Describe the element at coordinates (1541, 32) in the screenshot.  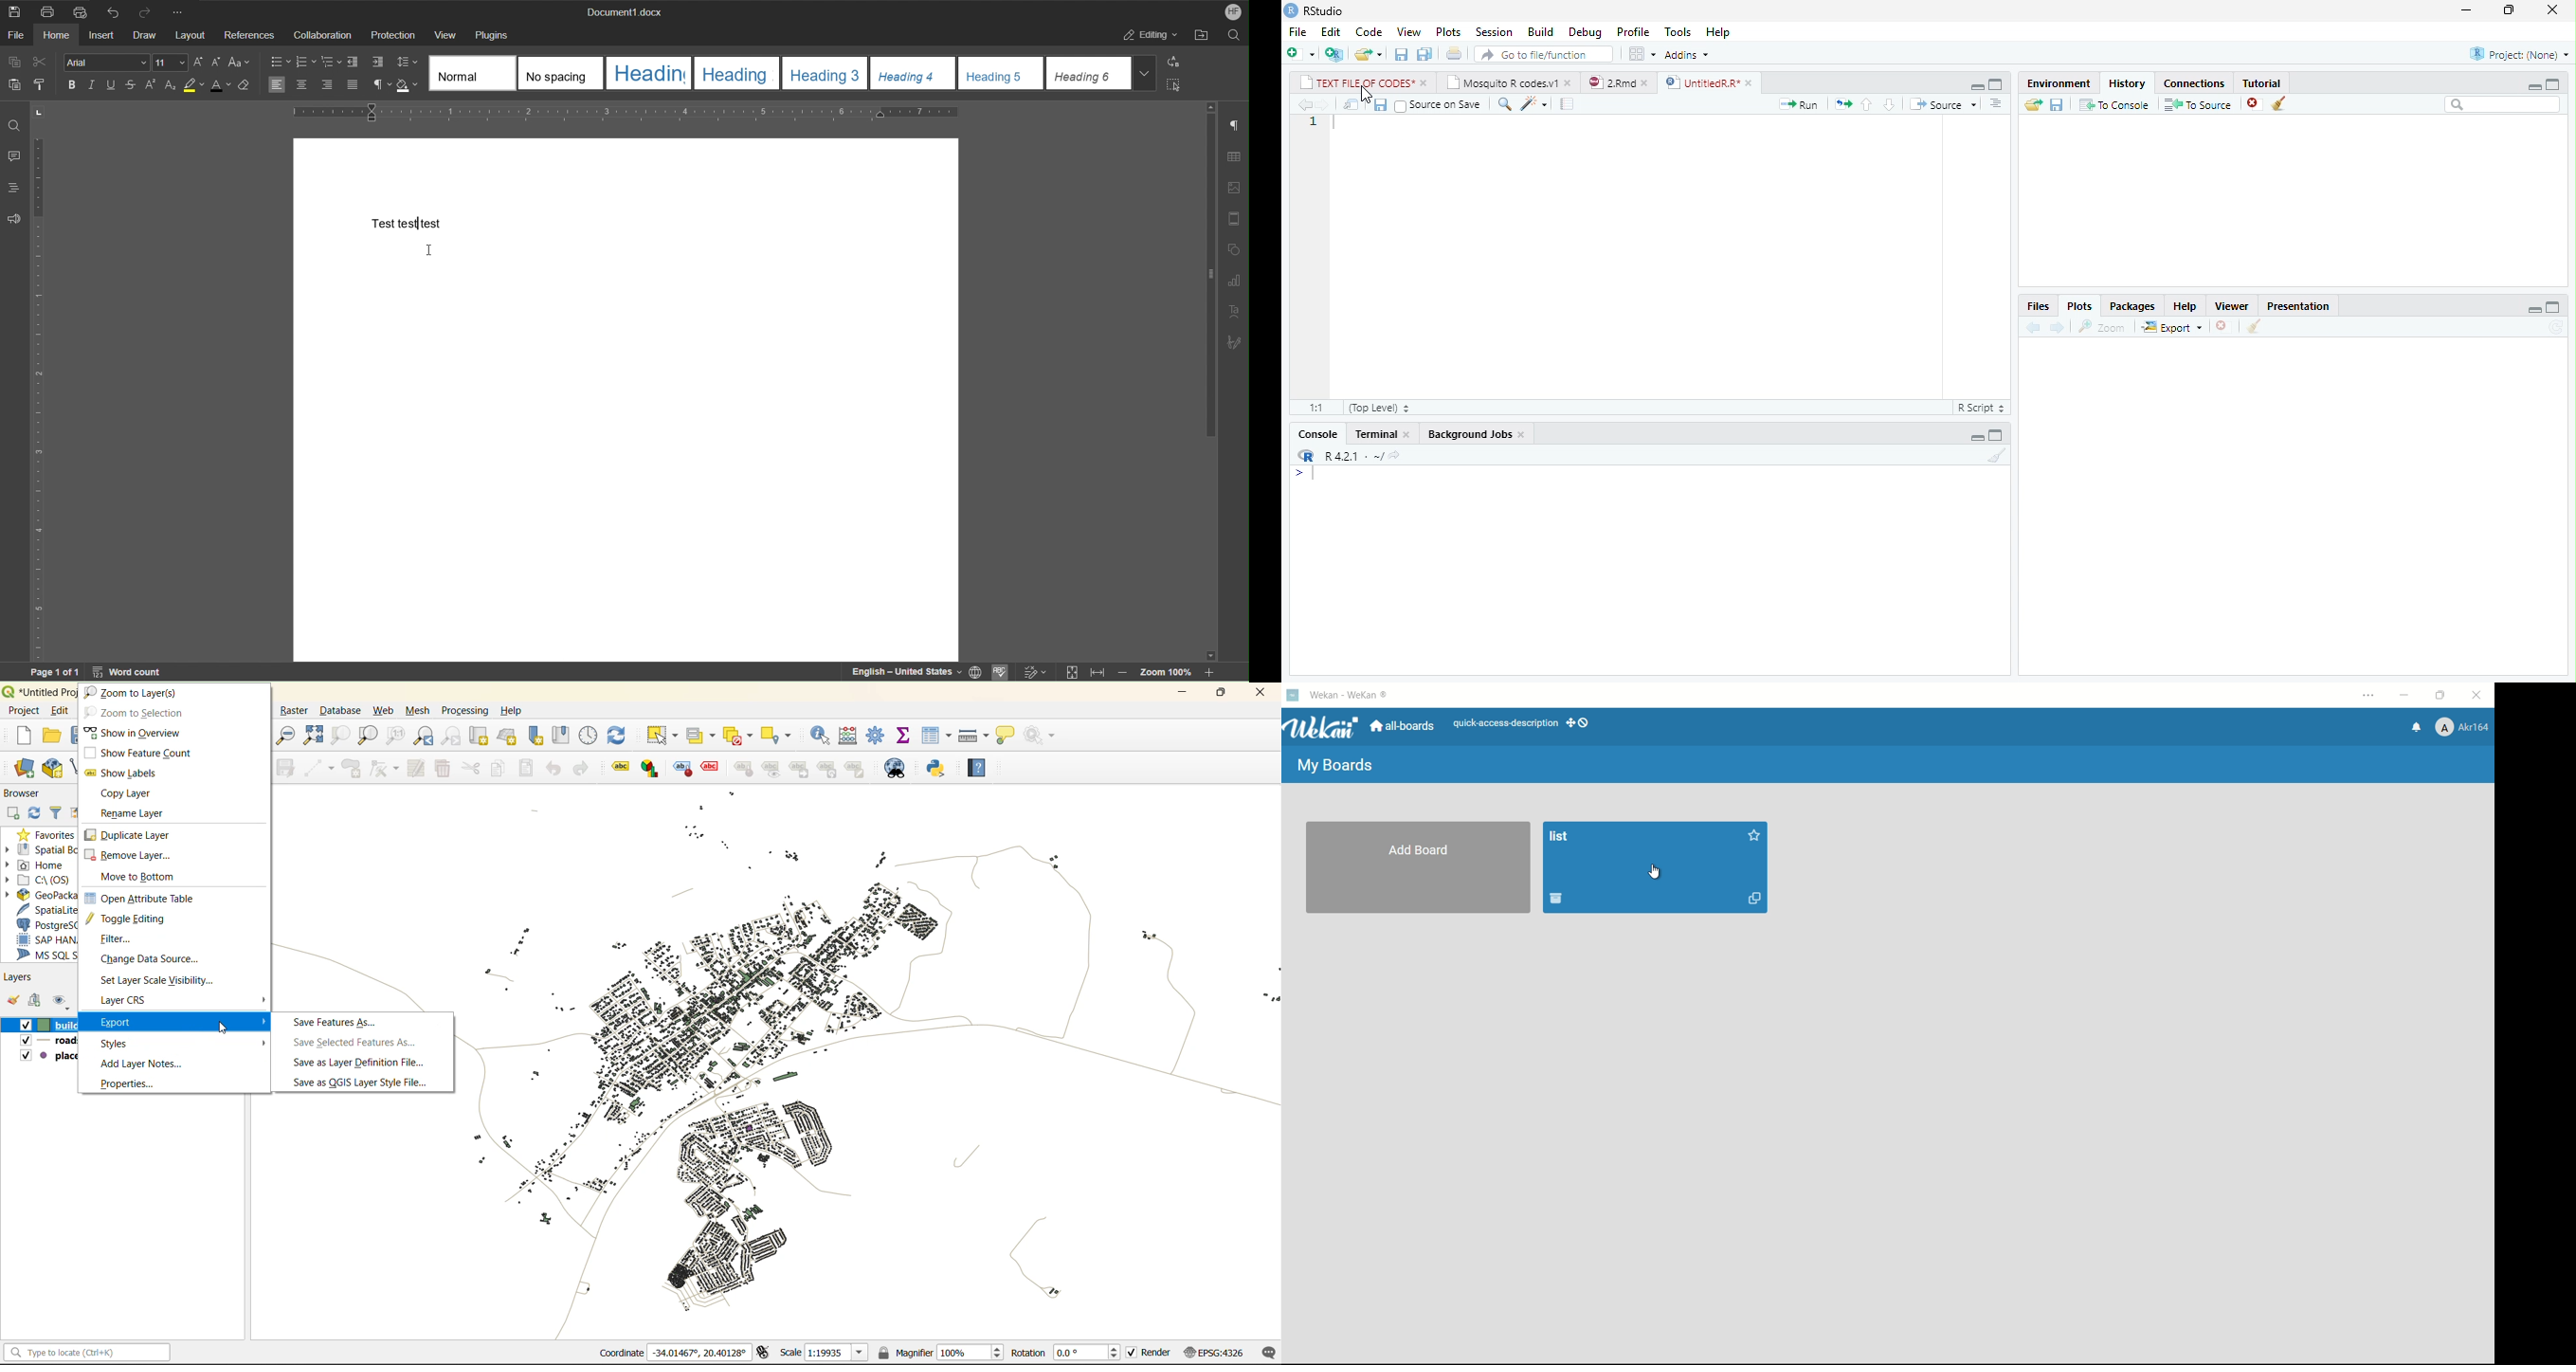
I see `Build` at that location.